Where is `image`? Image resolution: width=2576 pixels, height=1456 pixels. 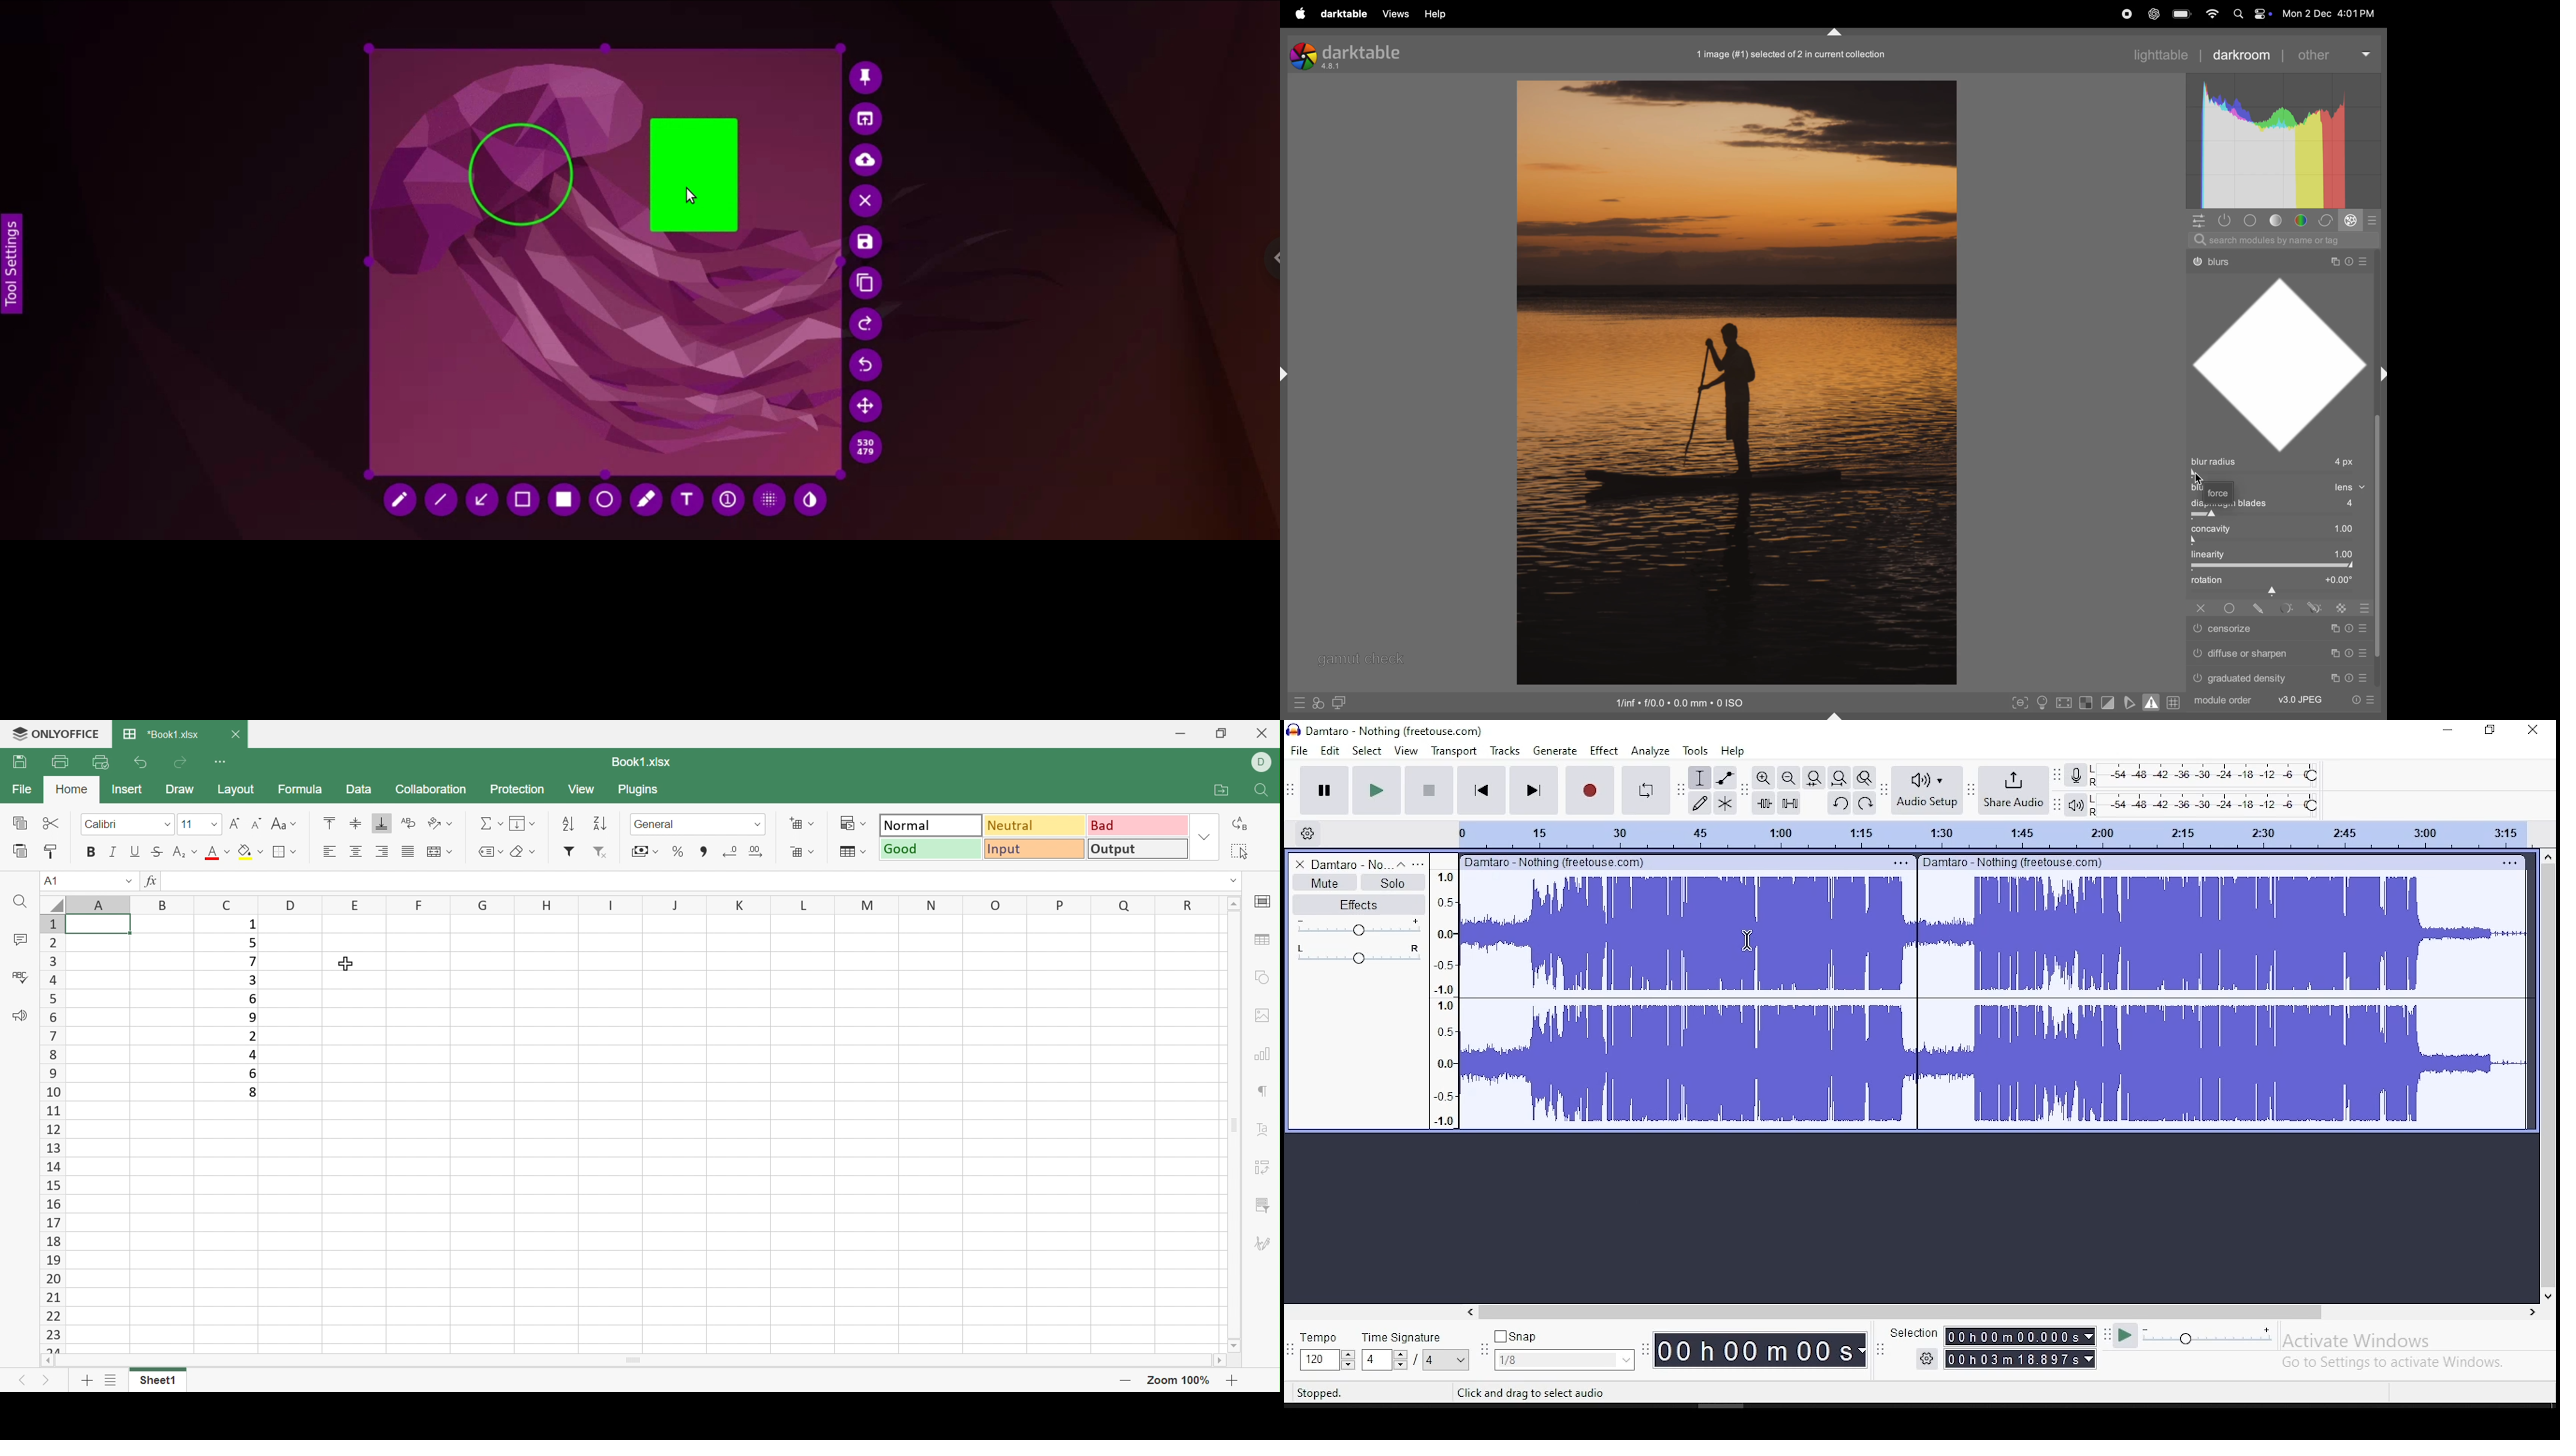 image is located at coordinates (1733, 383).